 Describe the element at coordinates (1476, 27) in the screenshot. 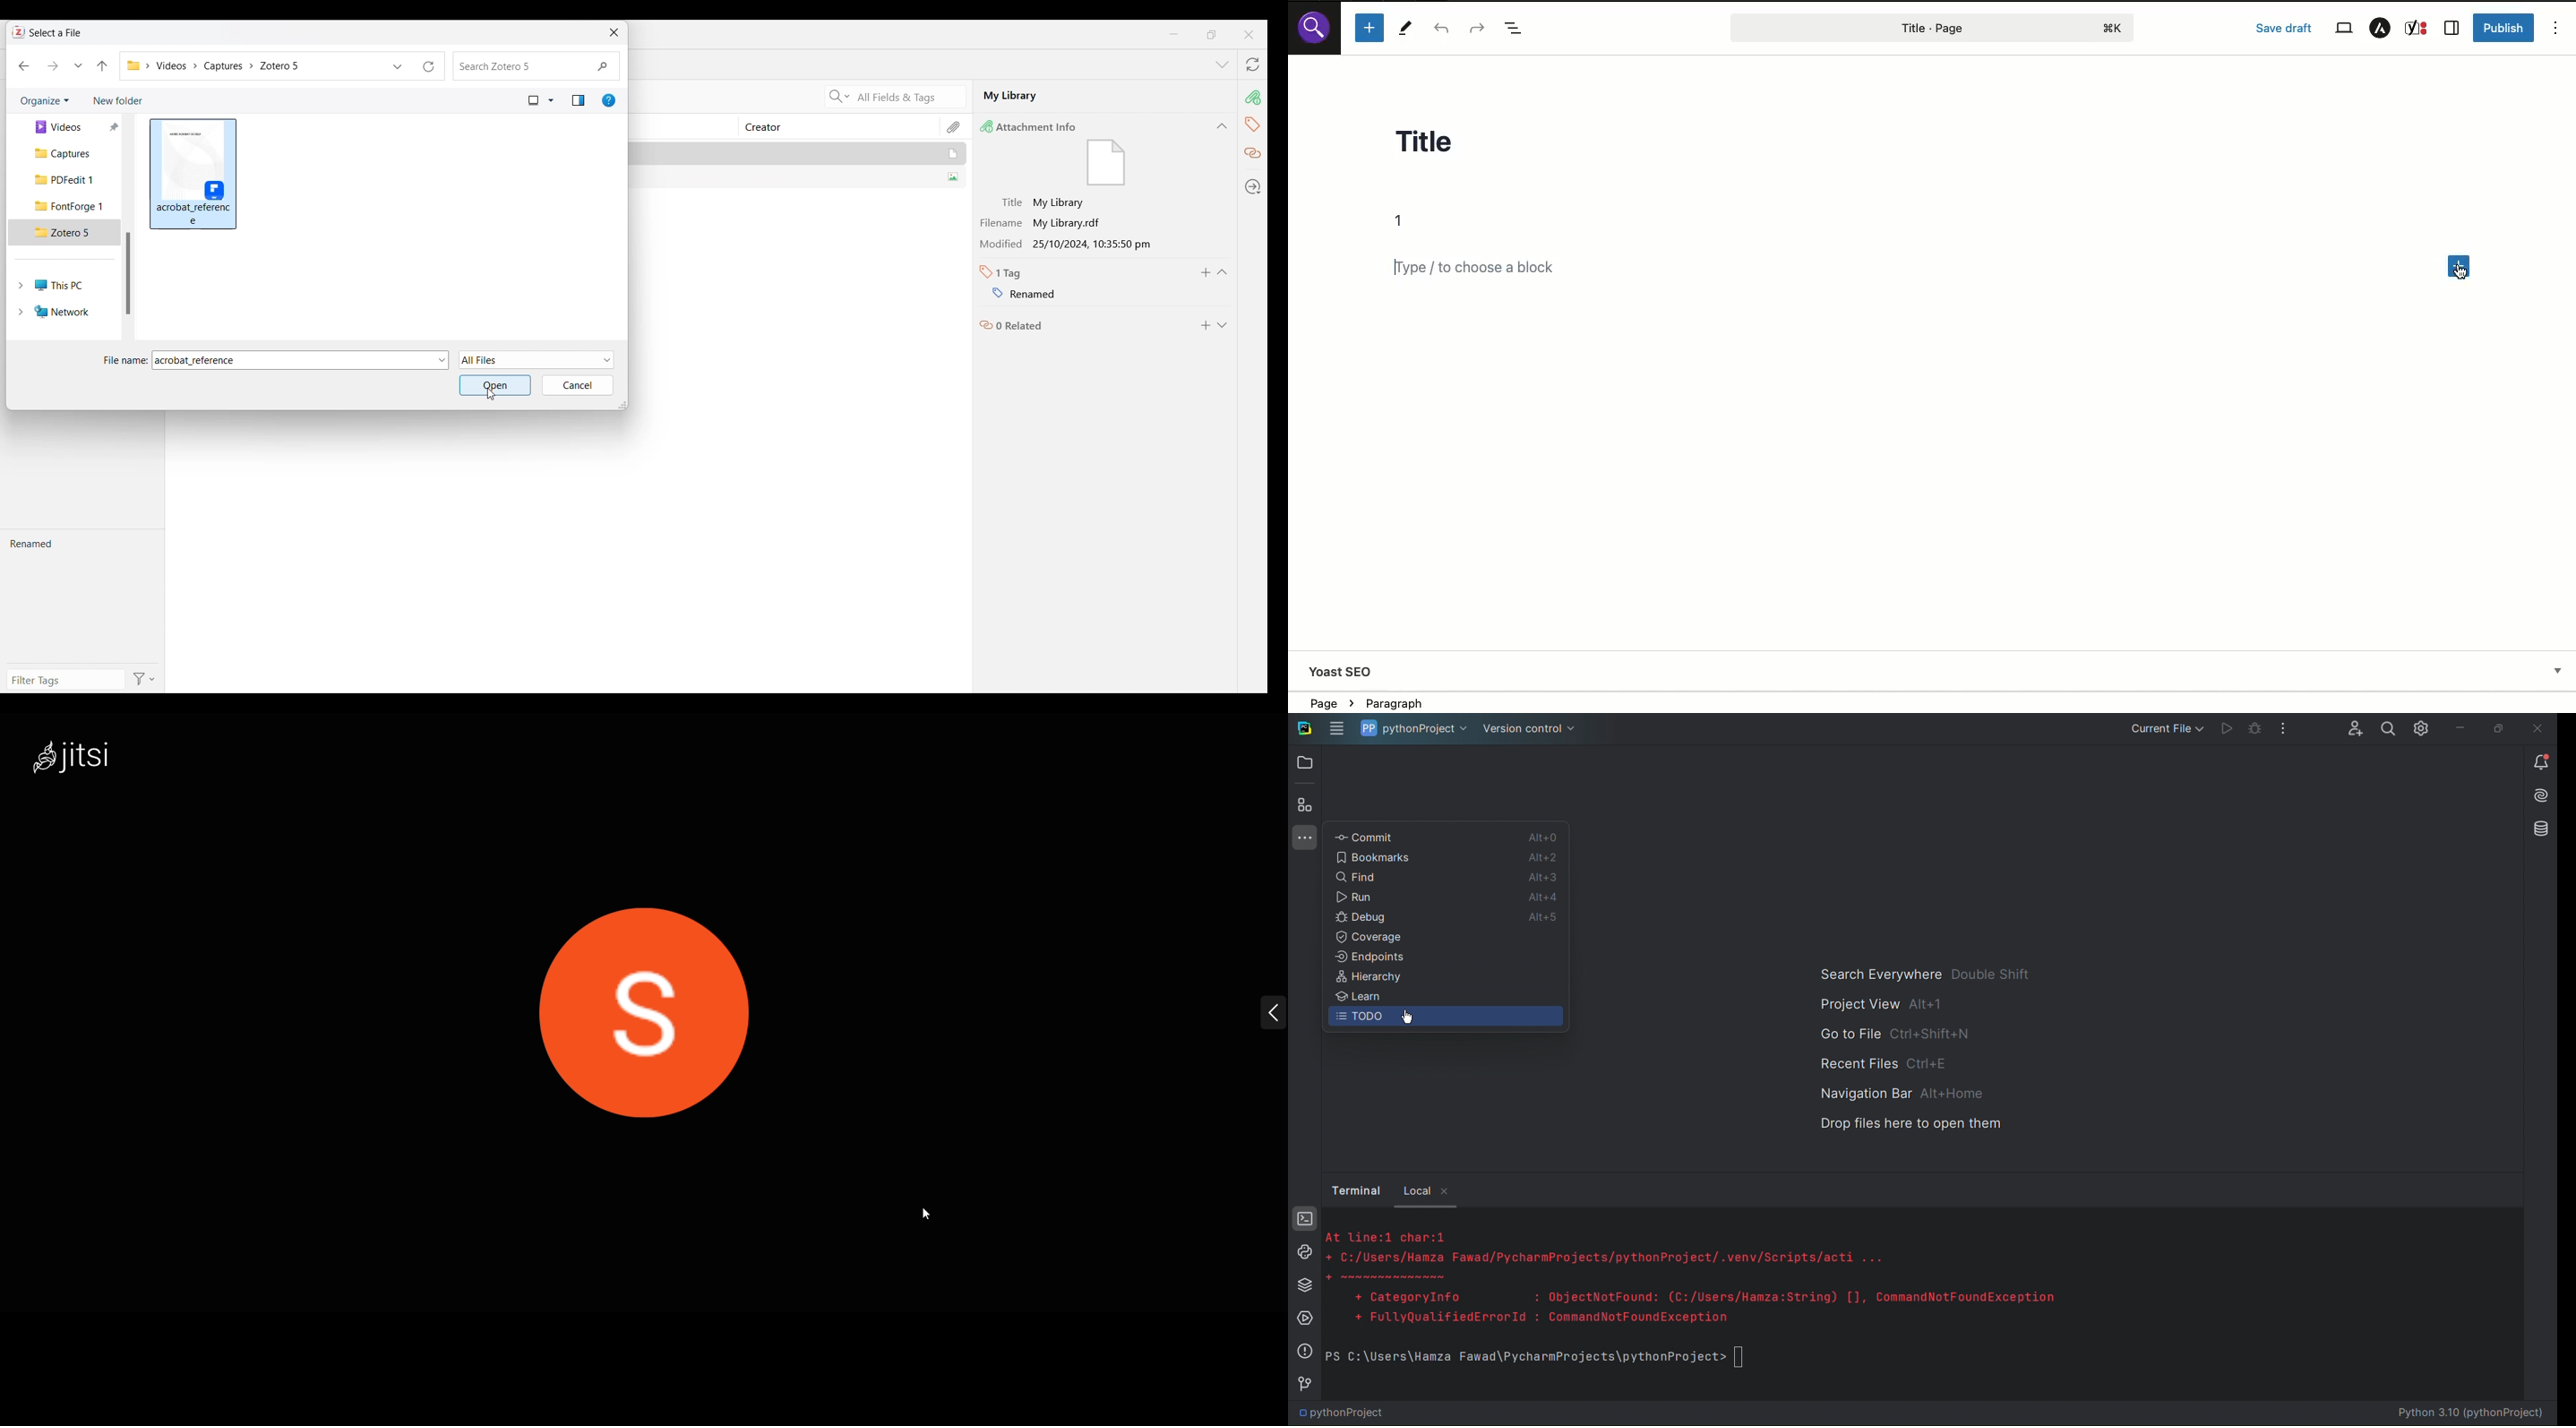

I see `Redo` at that location.